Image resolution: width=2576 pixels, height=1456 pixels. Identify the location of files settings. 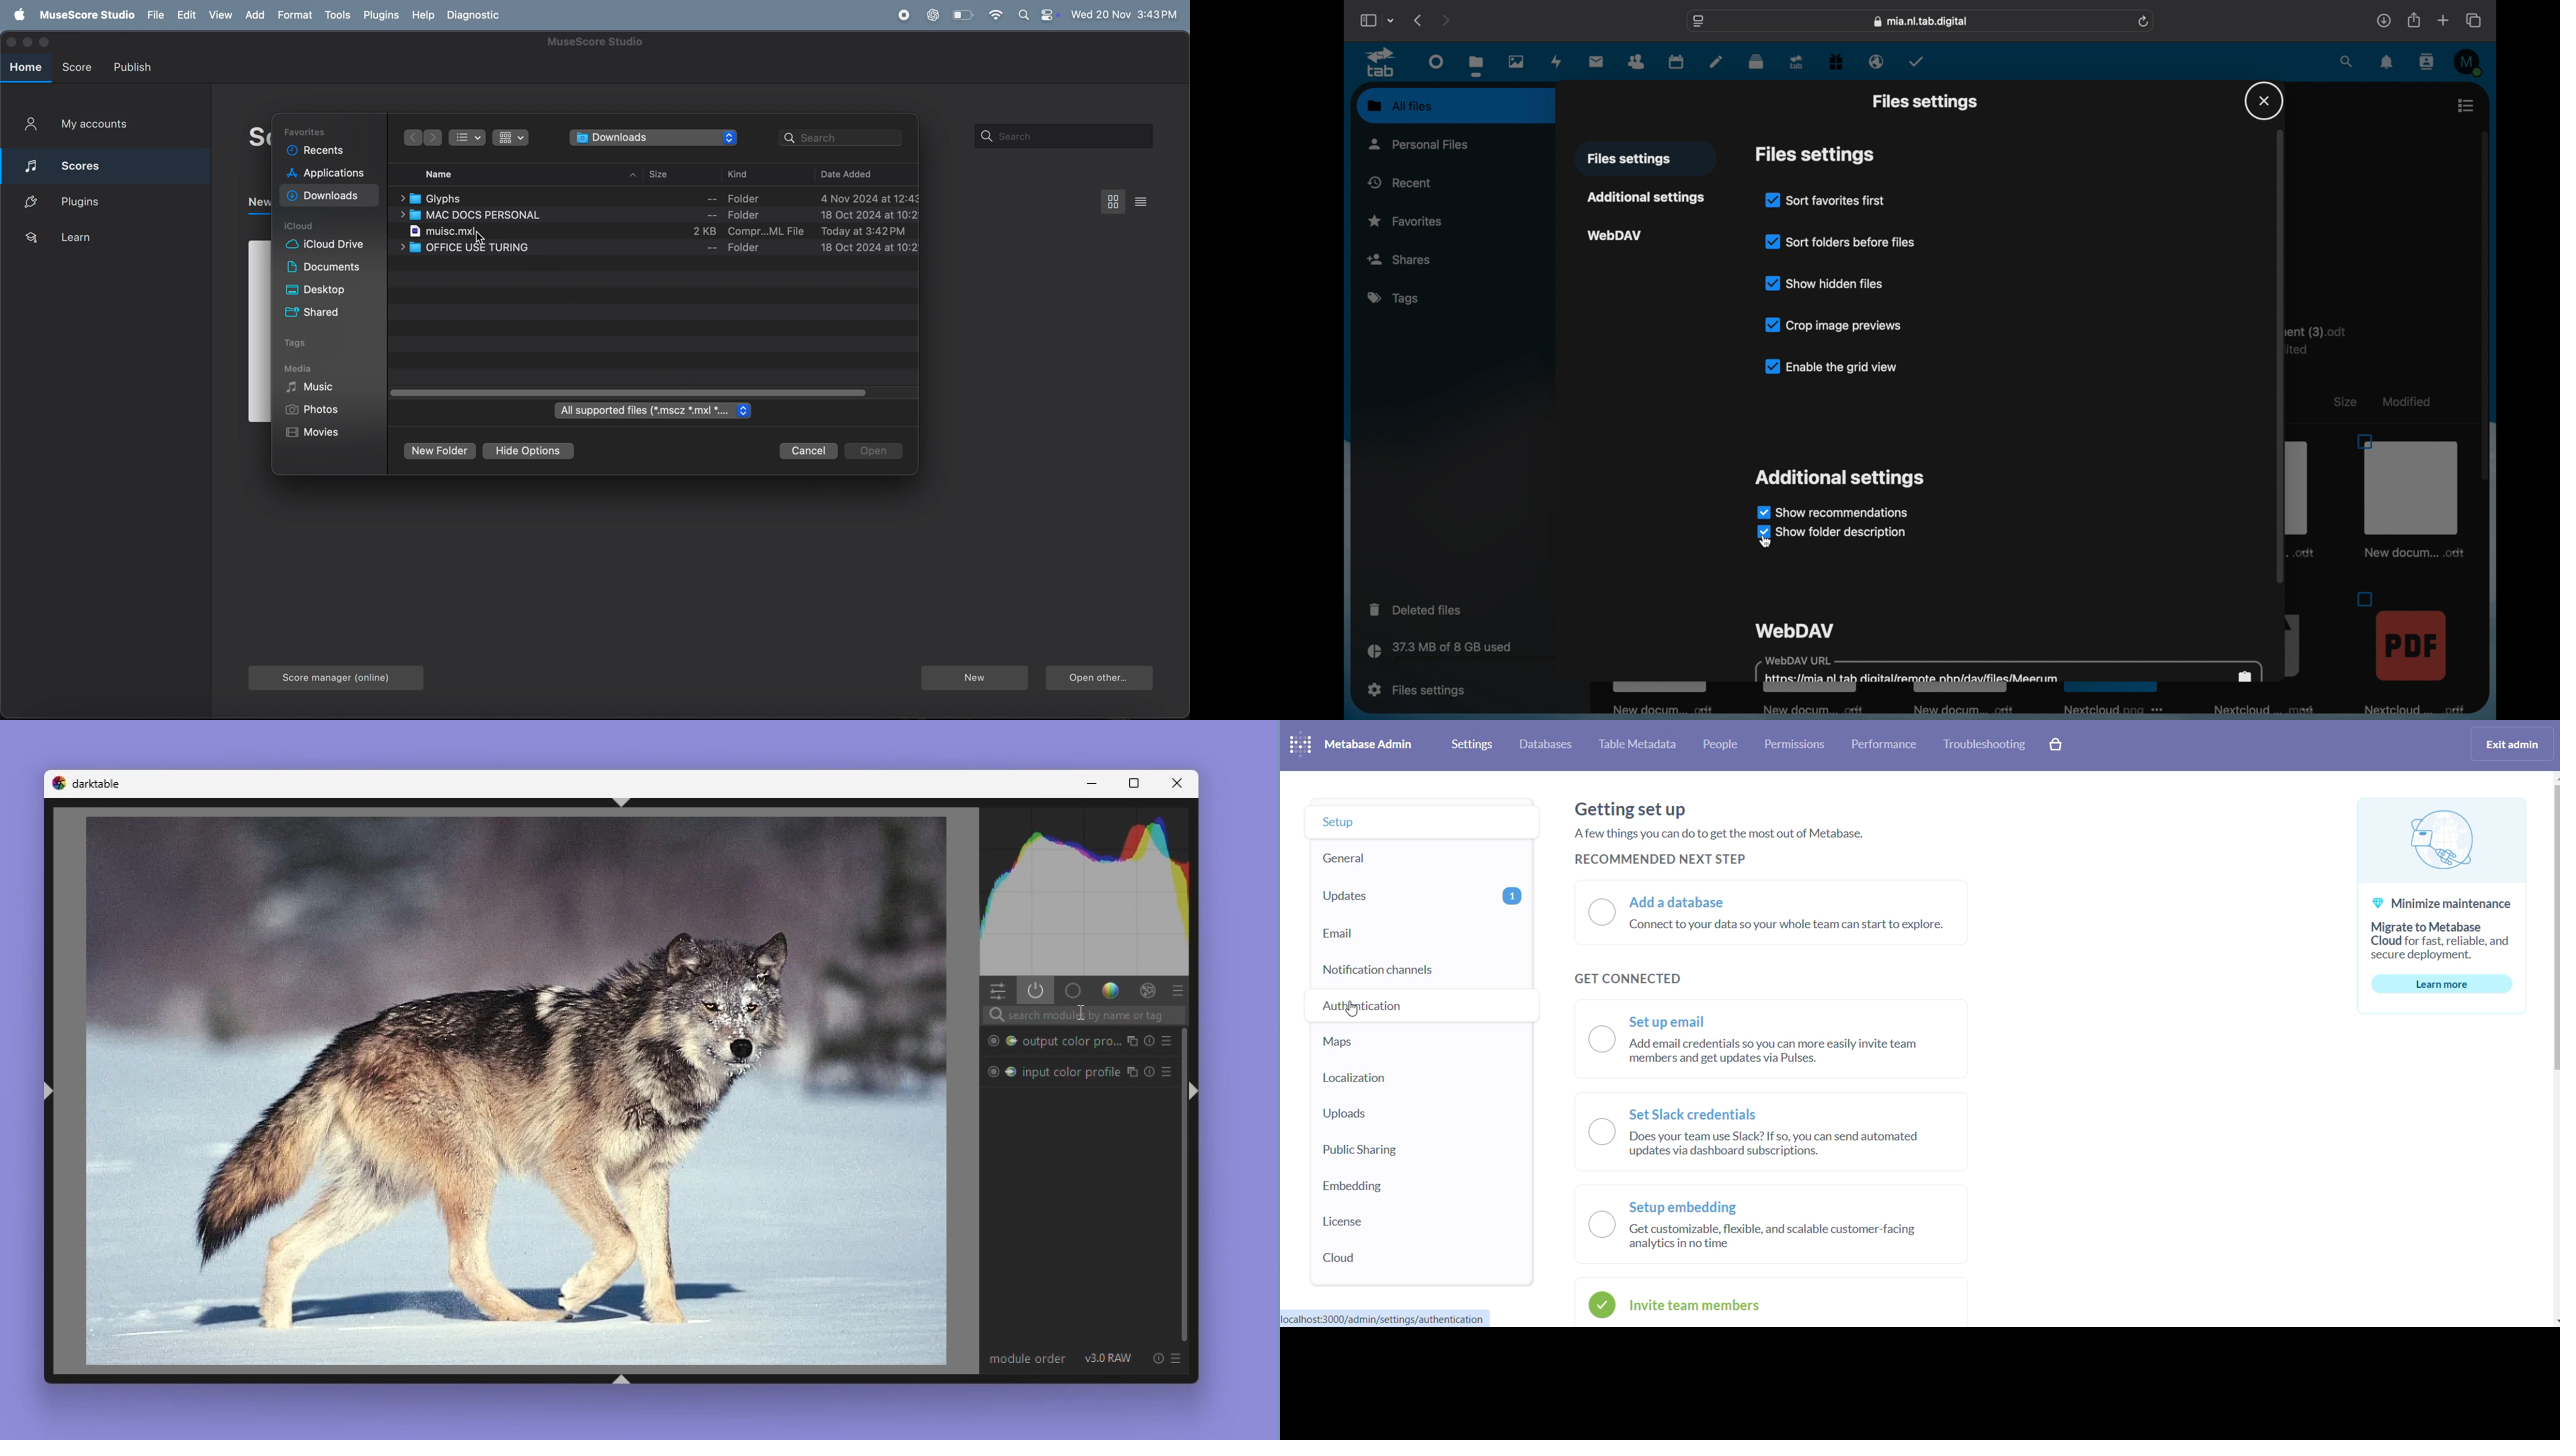
(1629, 159).